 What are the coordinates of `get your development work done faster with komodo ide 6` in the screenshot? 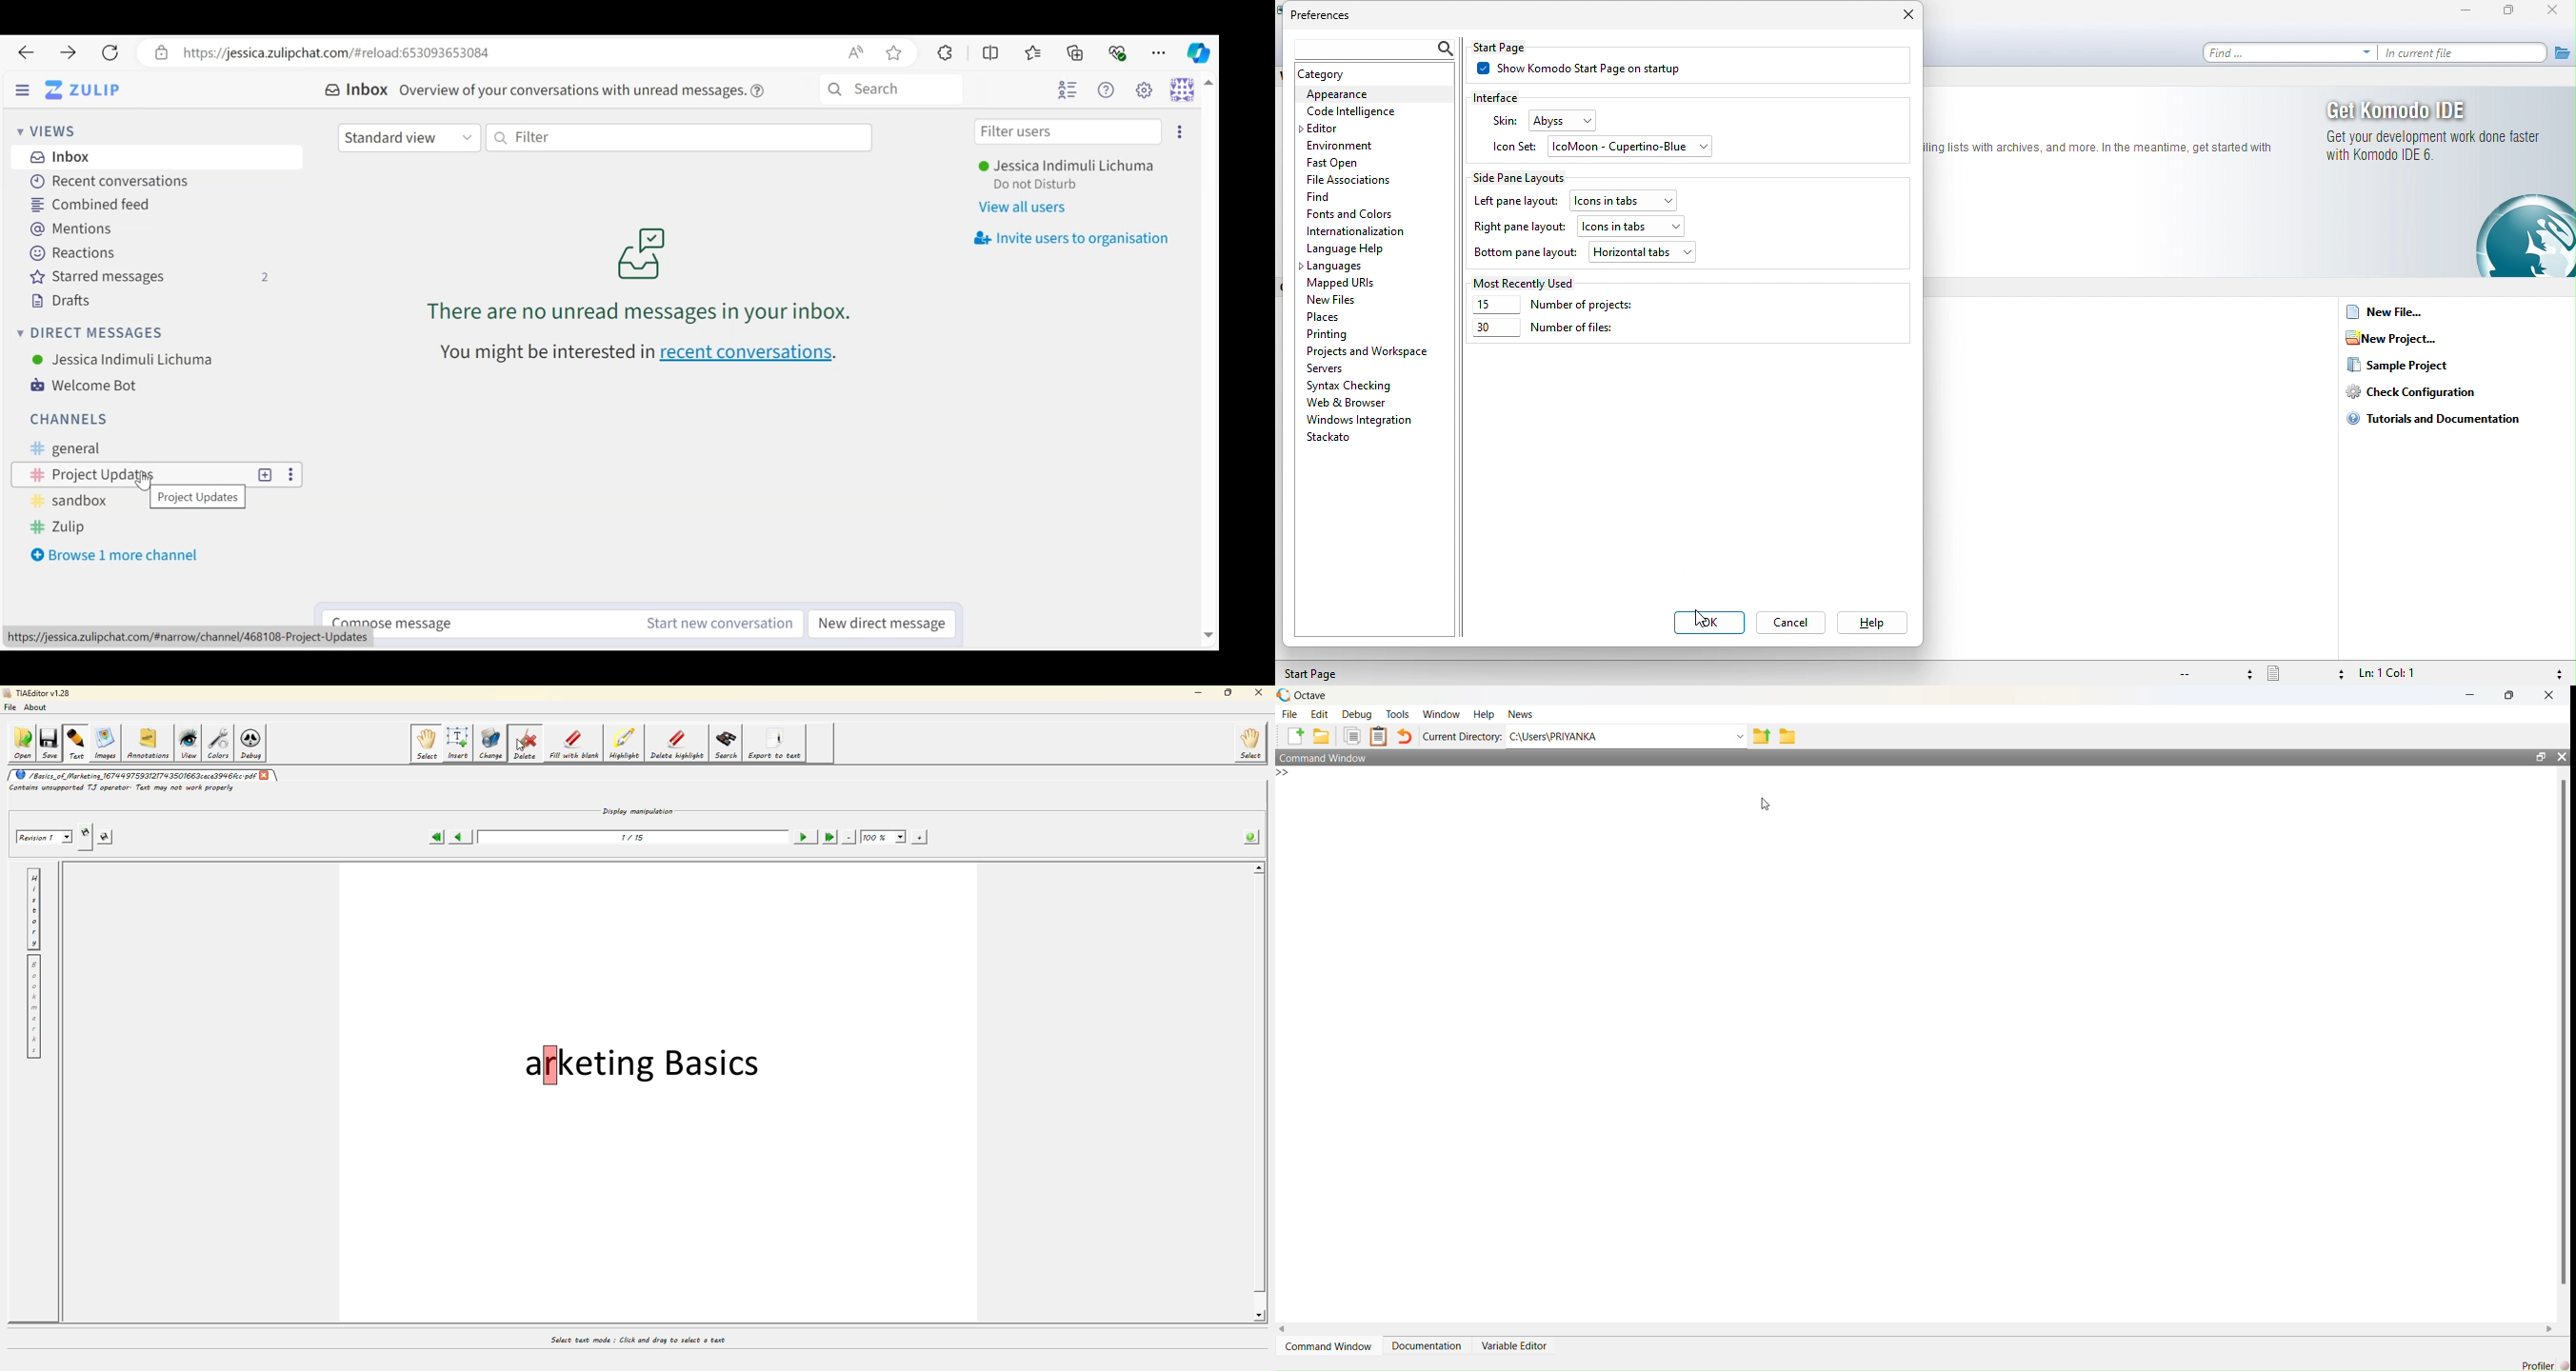 It's located at (2437, 150).